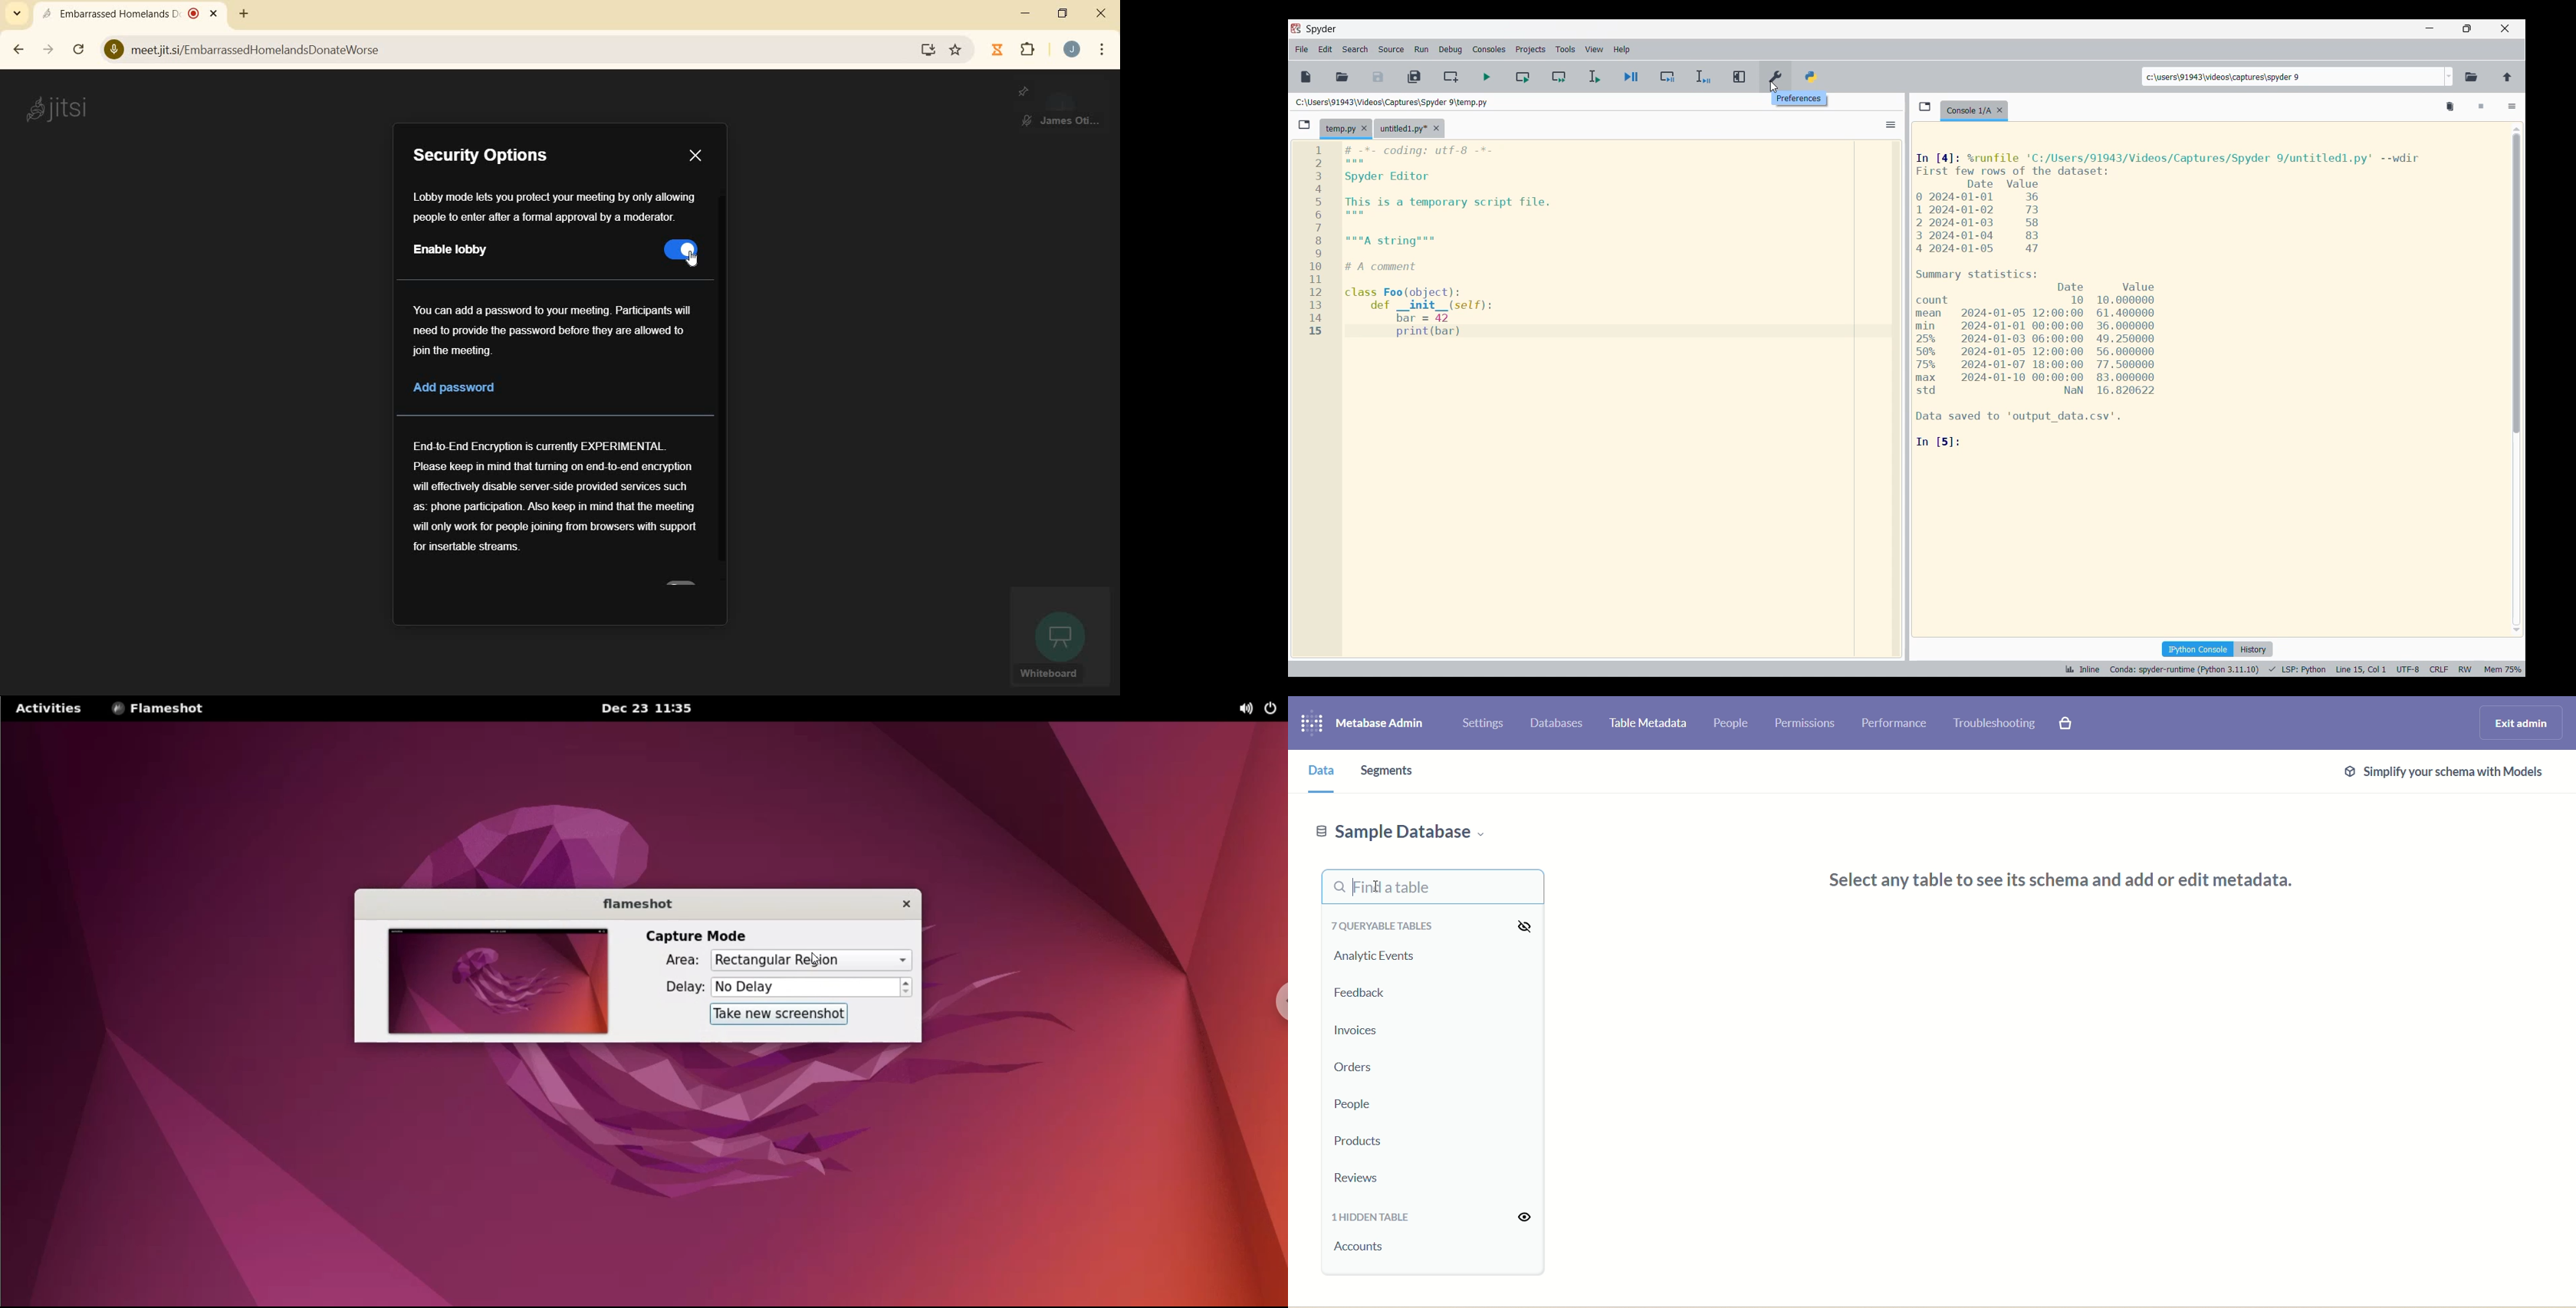 This screenshot has width=2576, height=1316. What do you see at coordinates (2254, 649) in the screenshot?
I see `History` at bounding box center [2254, 649].